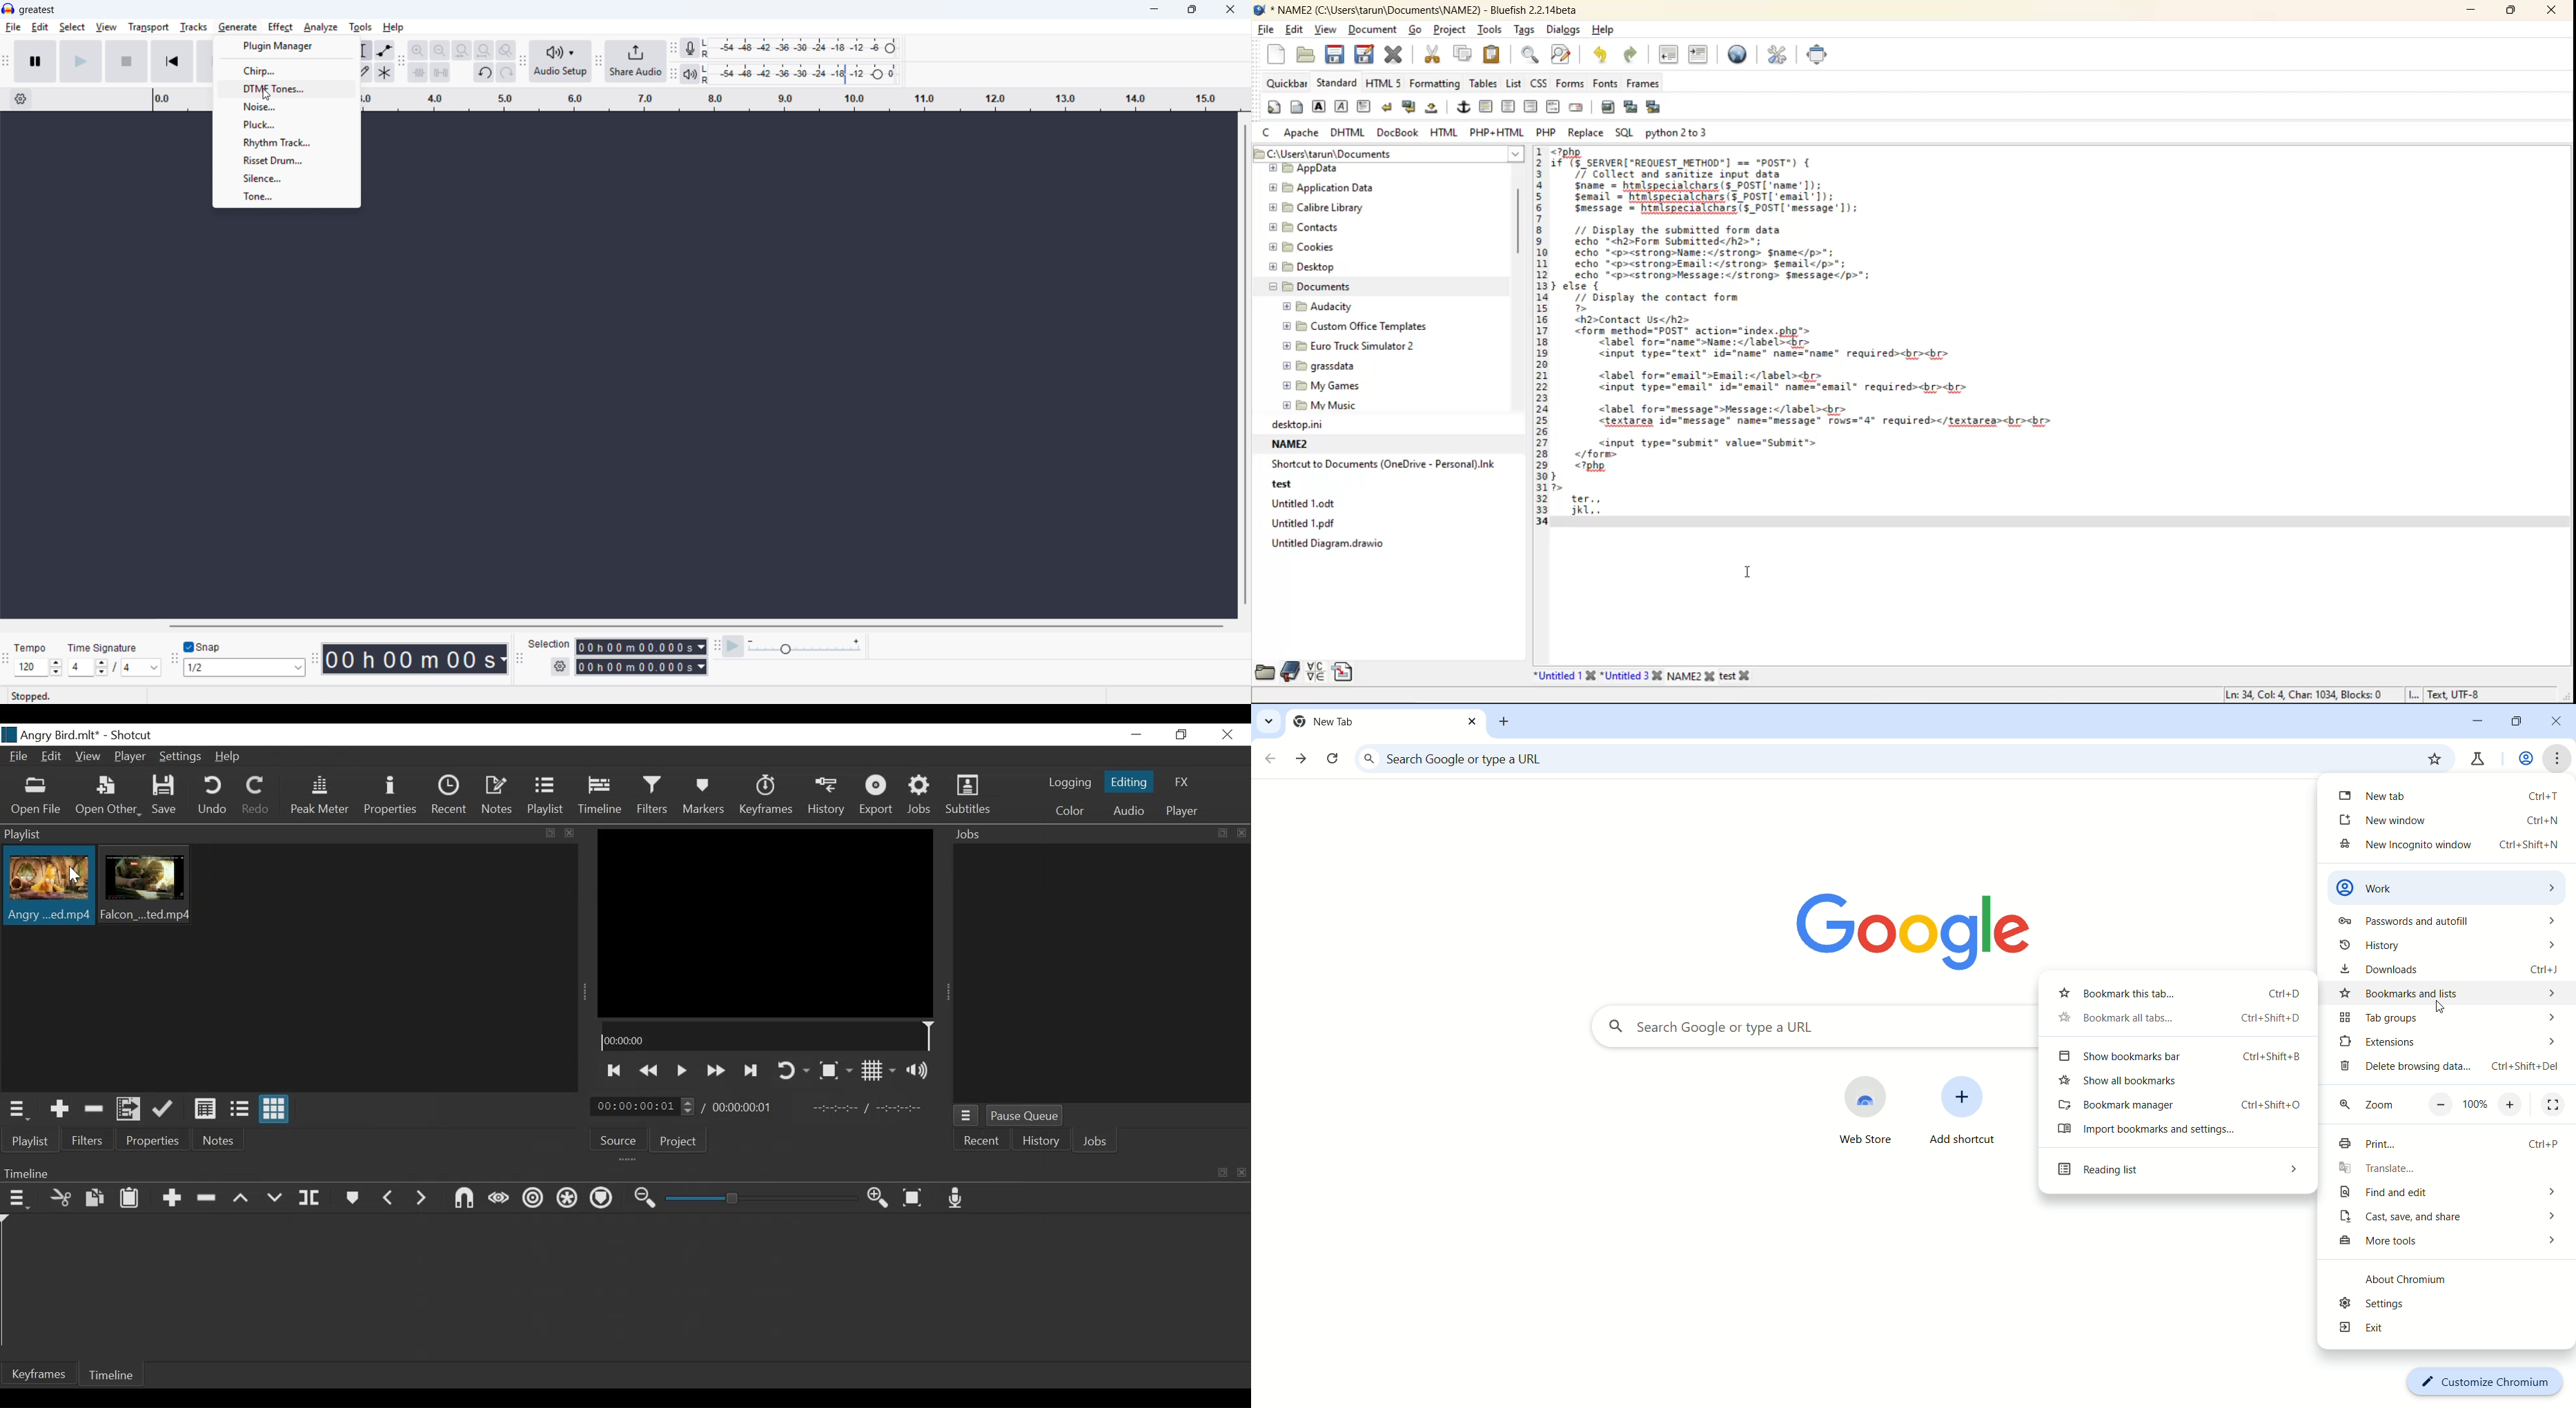 This screenshot has width=2576, height=1428. I want to click on select, so click(72, 27).